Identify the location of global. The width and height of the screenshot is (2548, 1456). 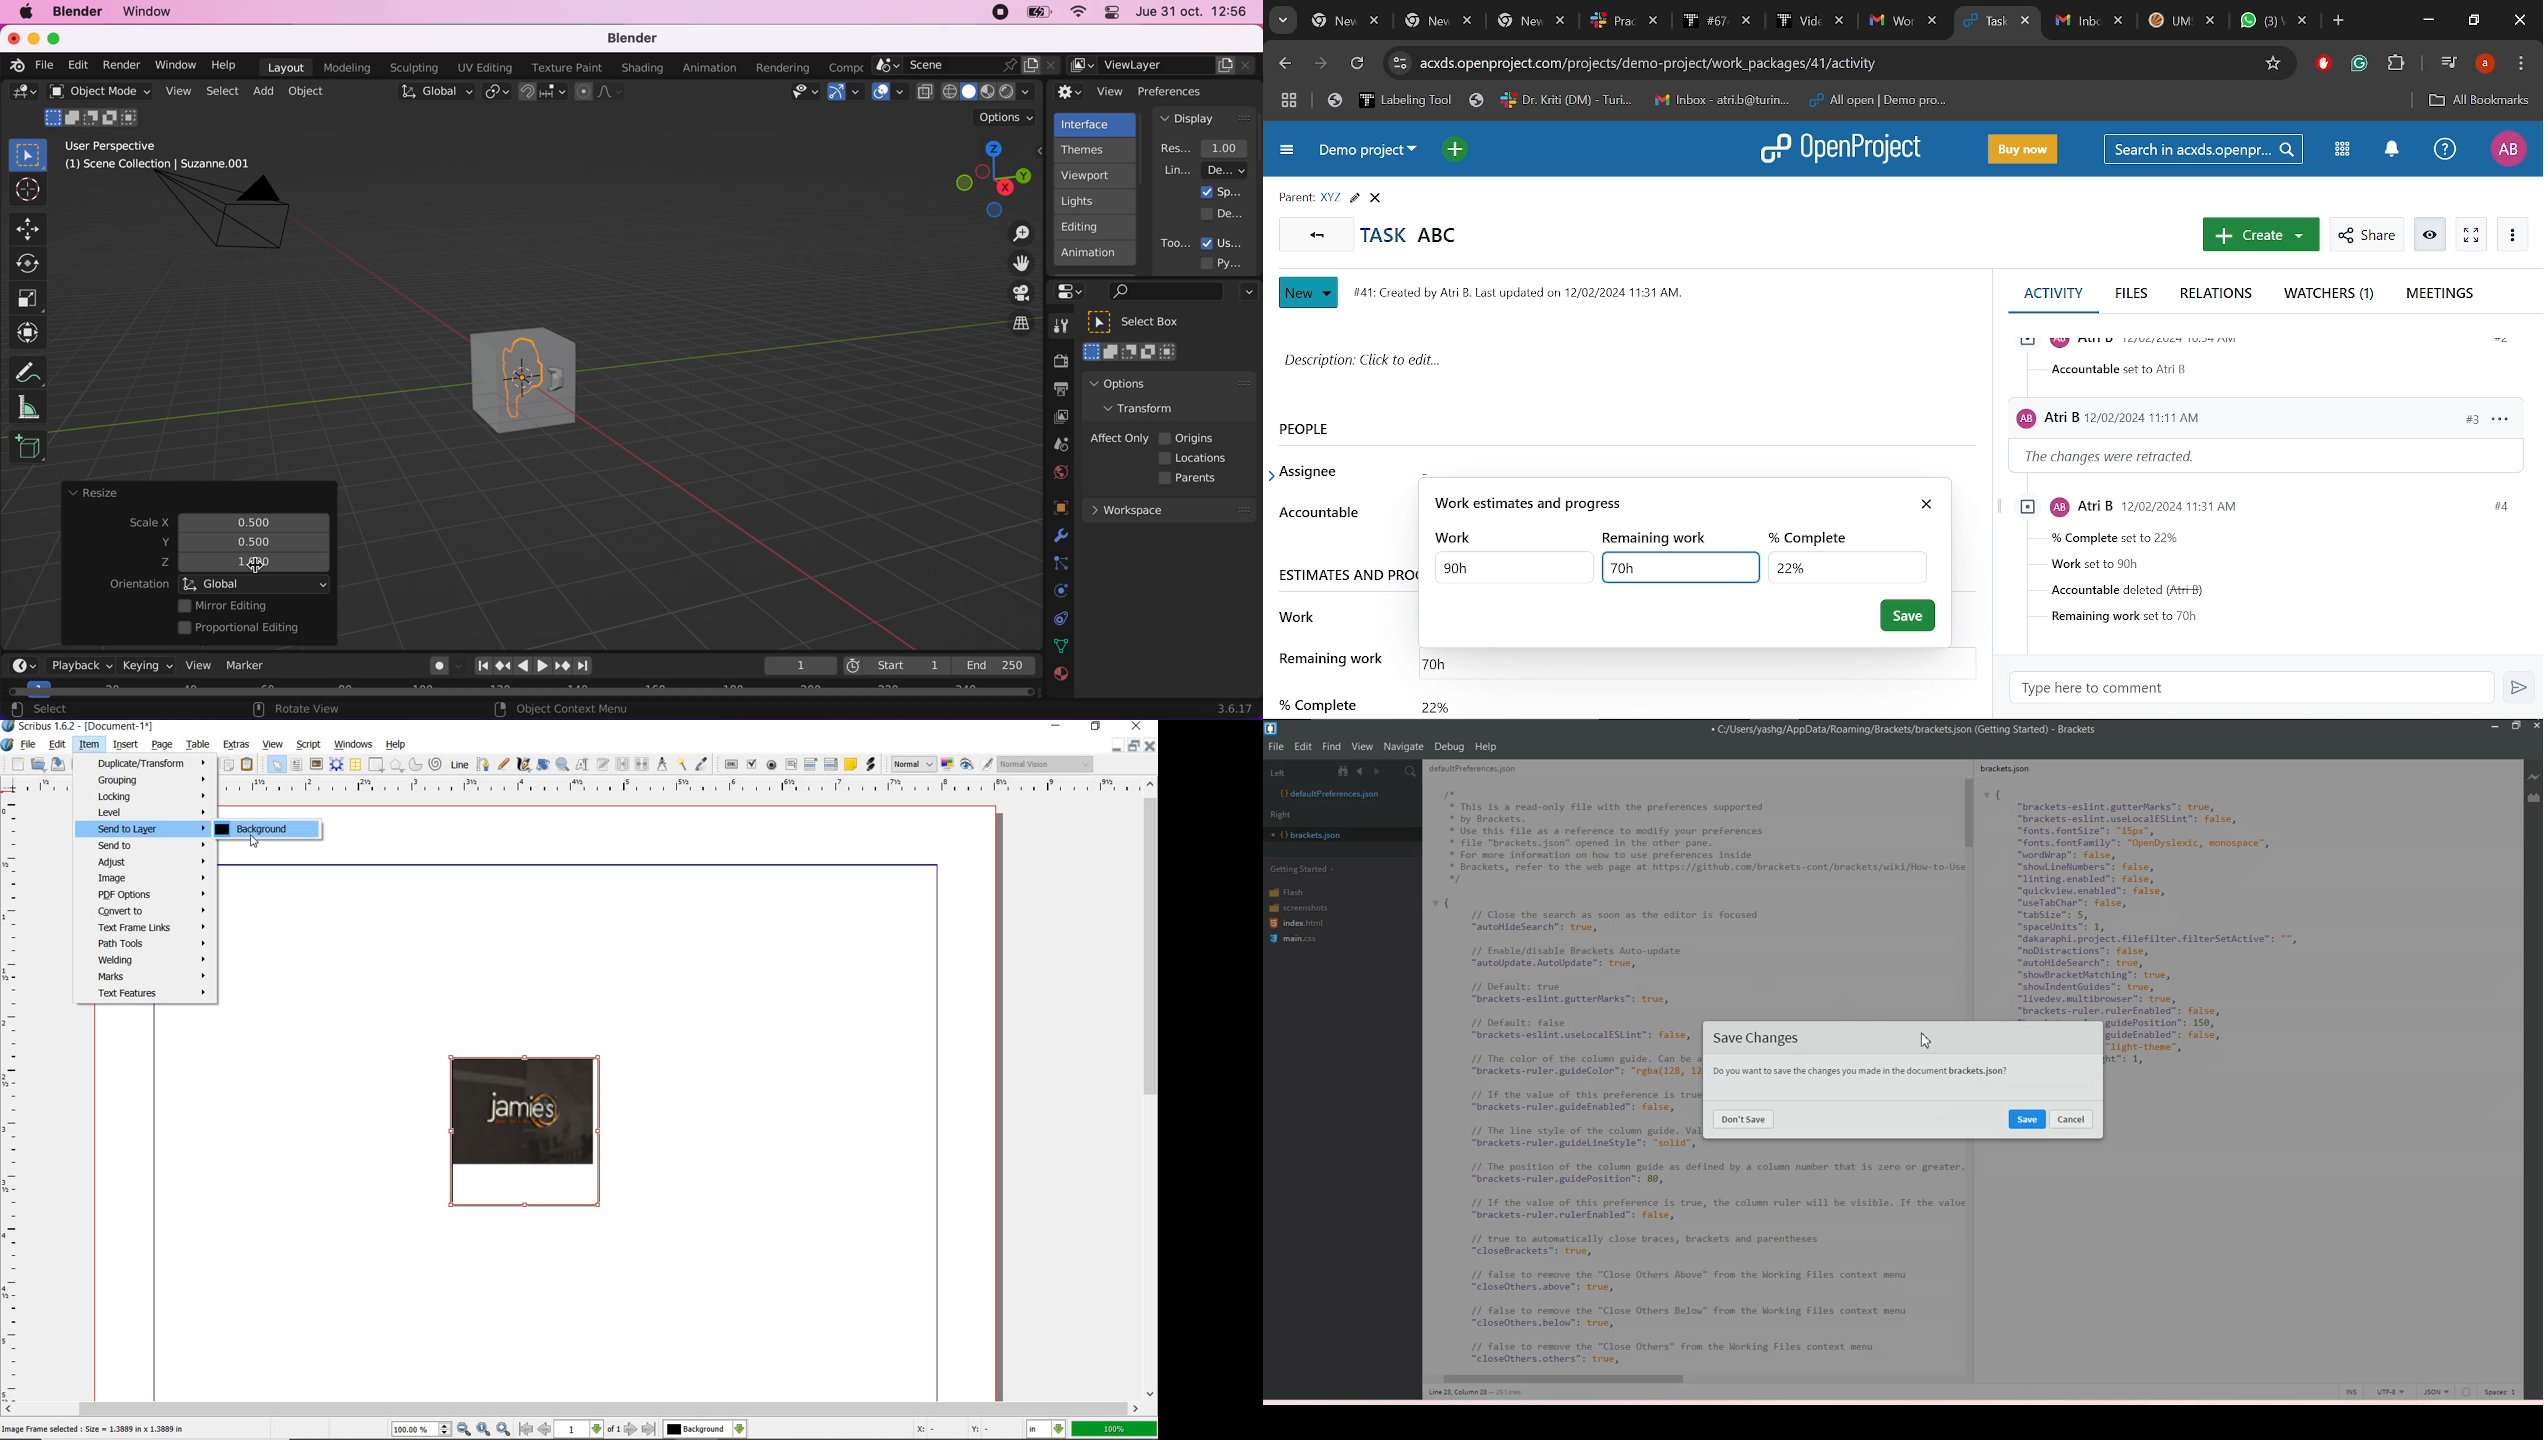
(434, 94).